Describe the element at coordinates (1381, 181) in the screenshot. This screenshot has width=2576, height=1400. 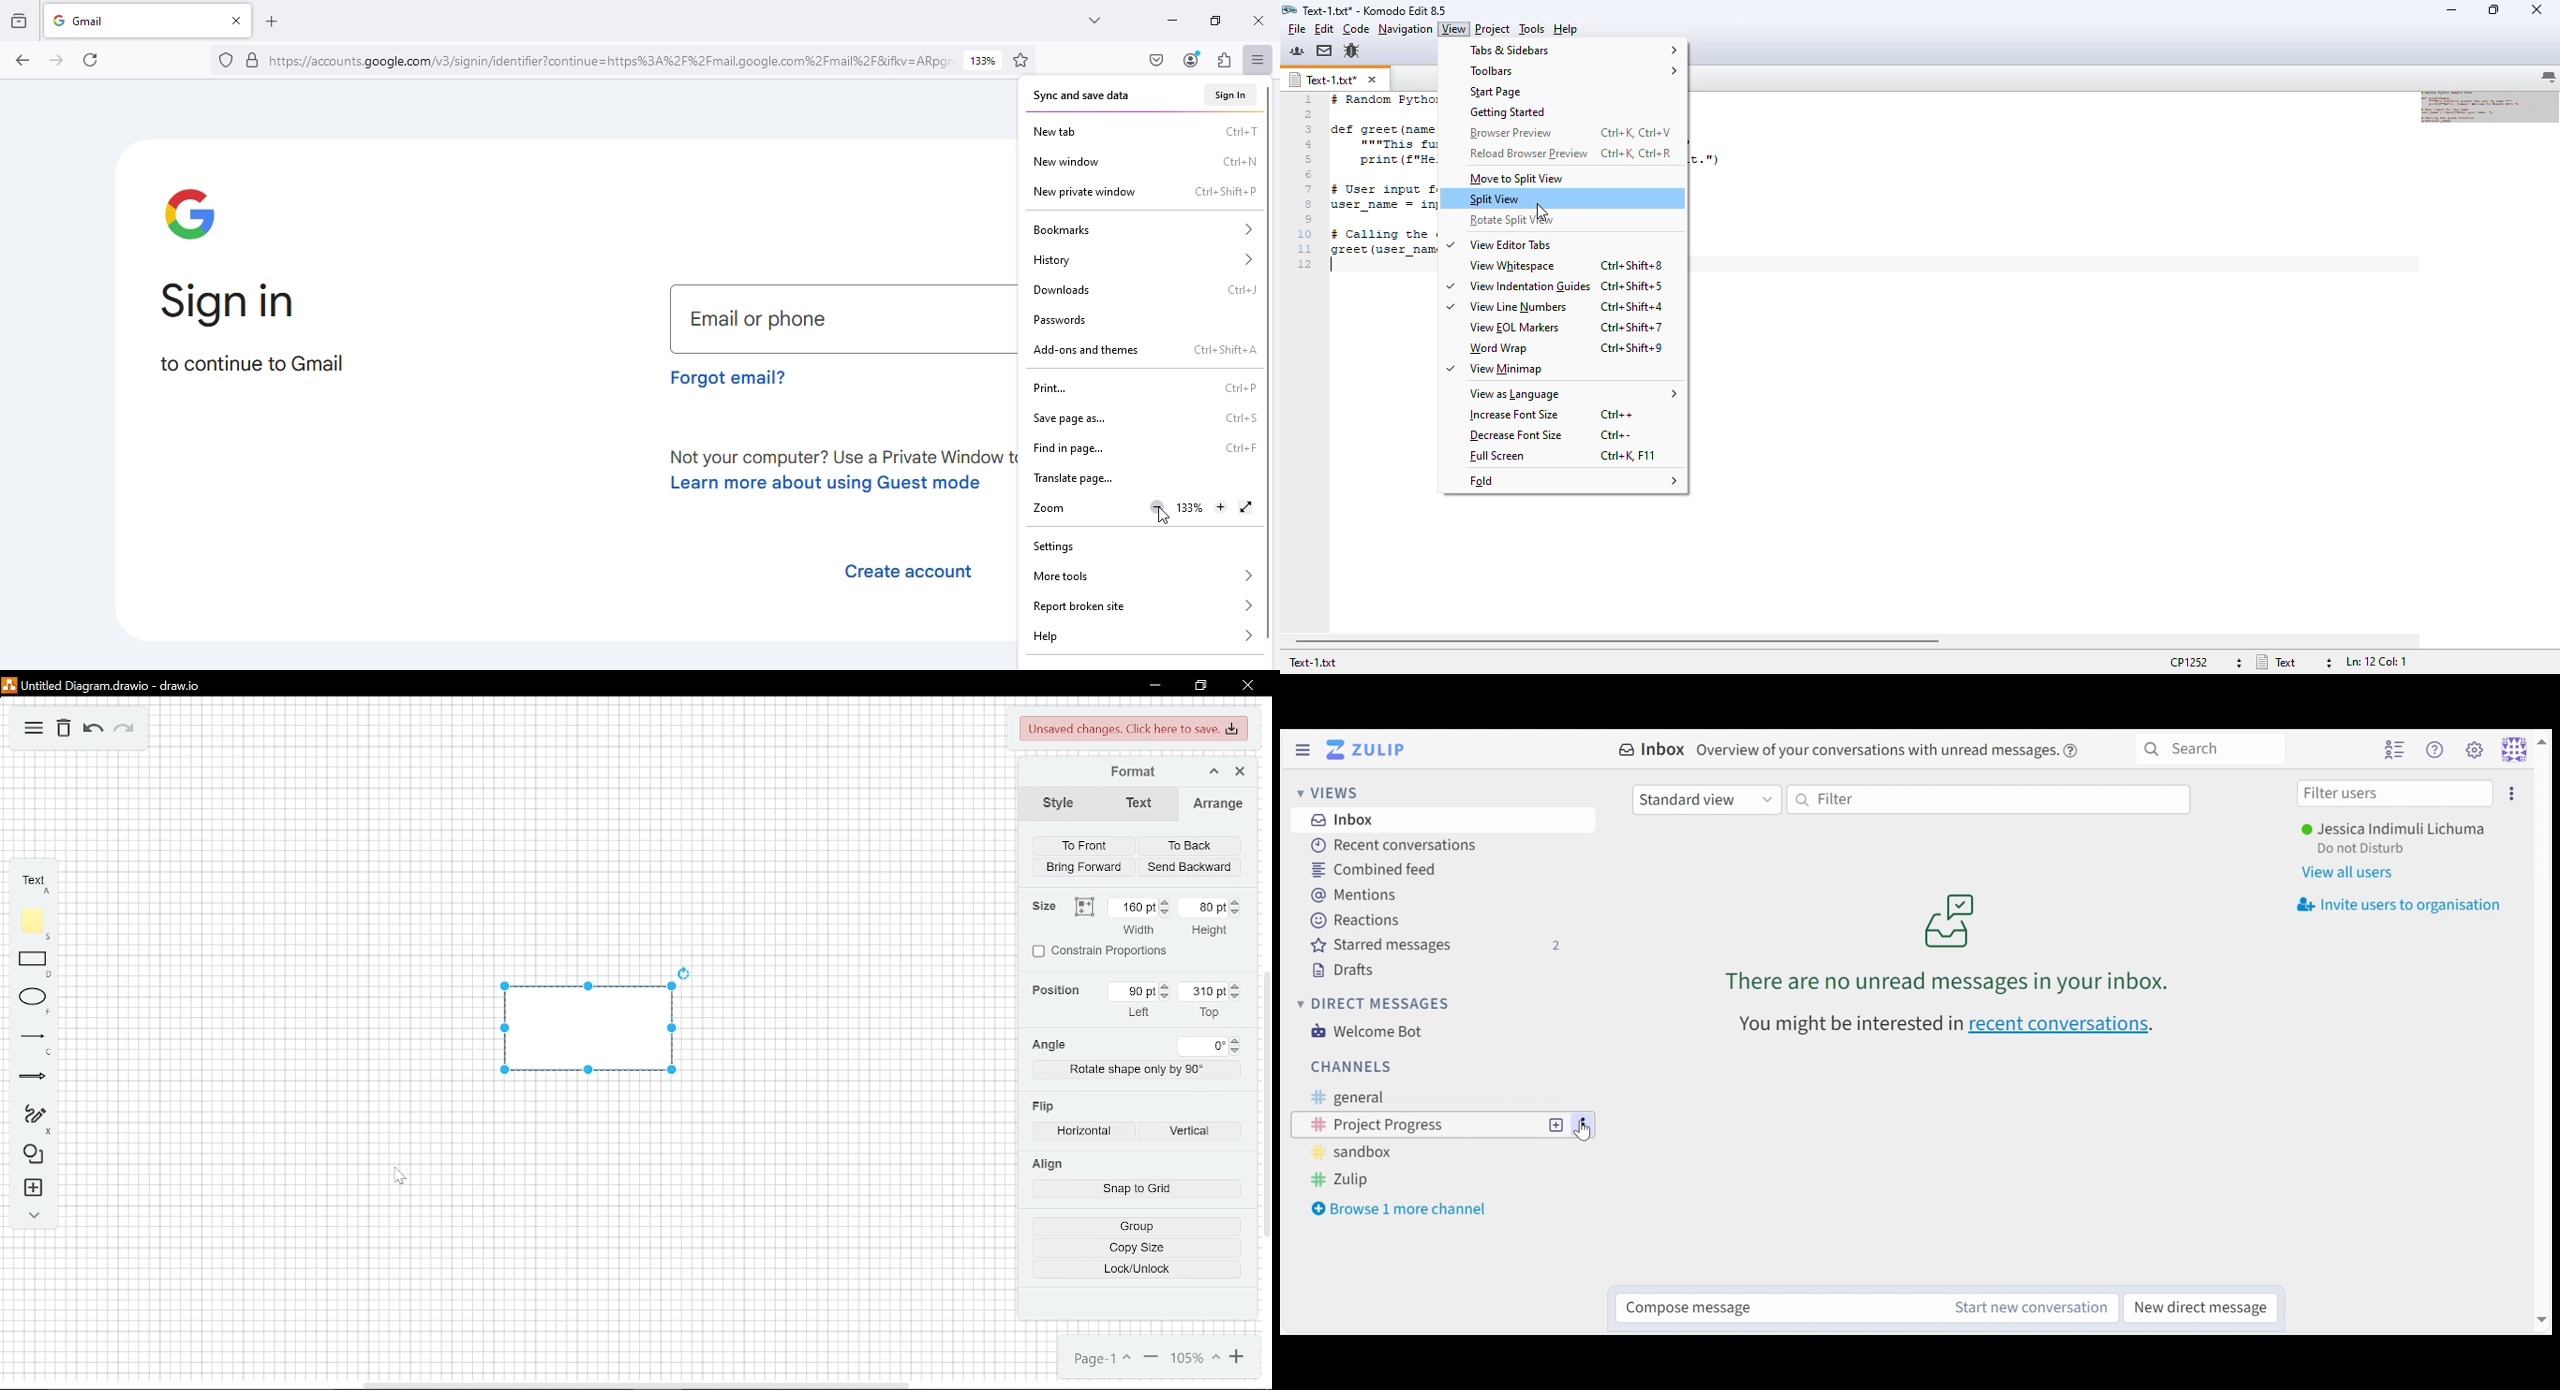
I see `text` at that location.